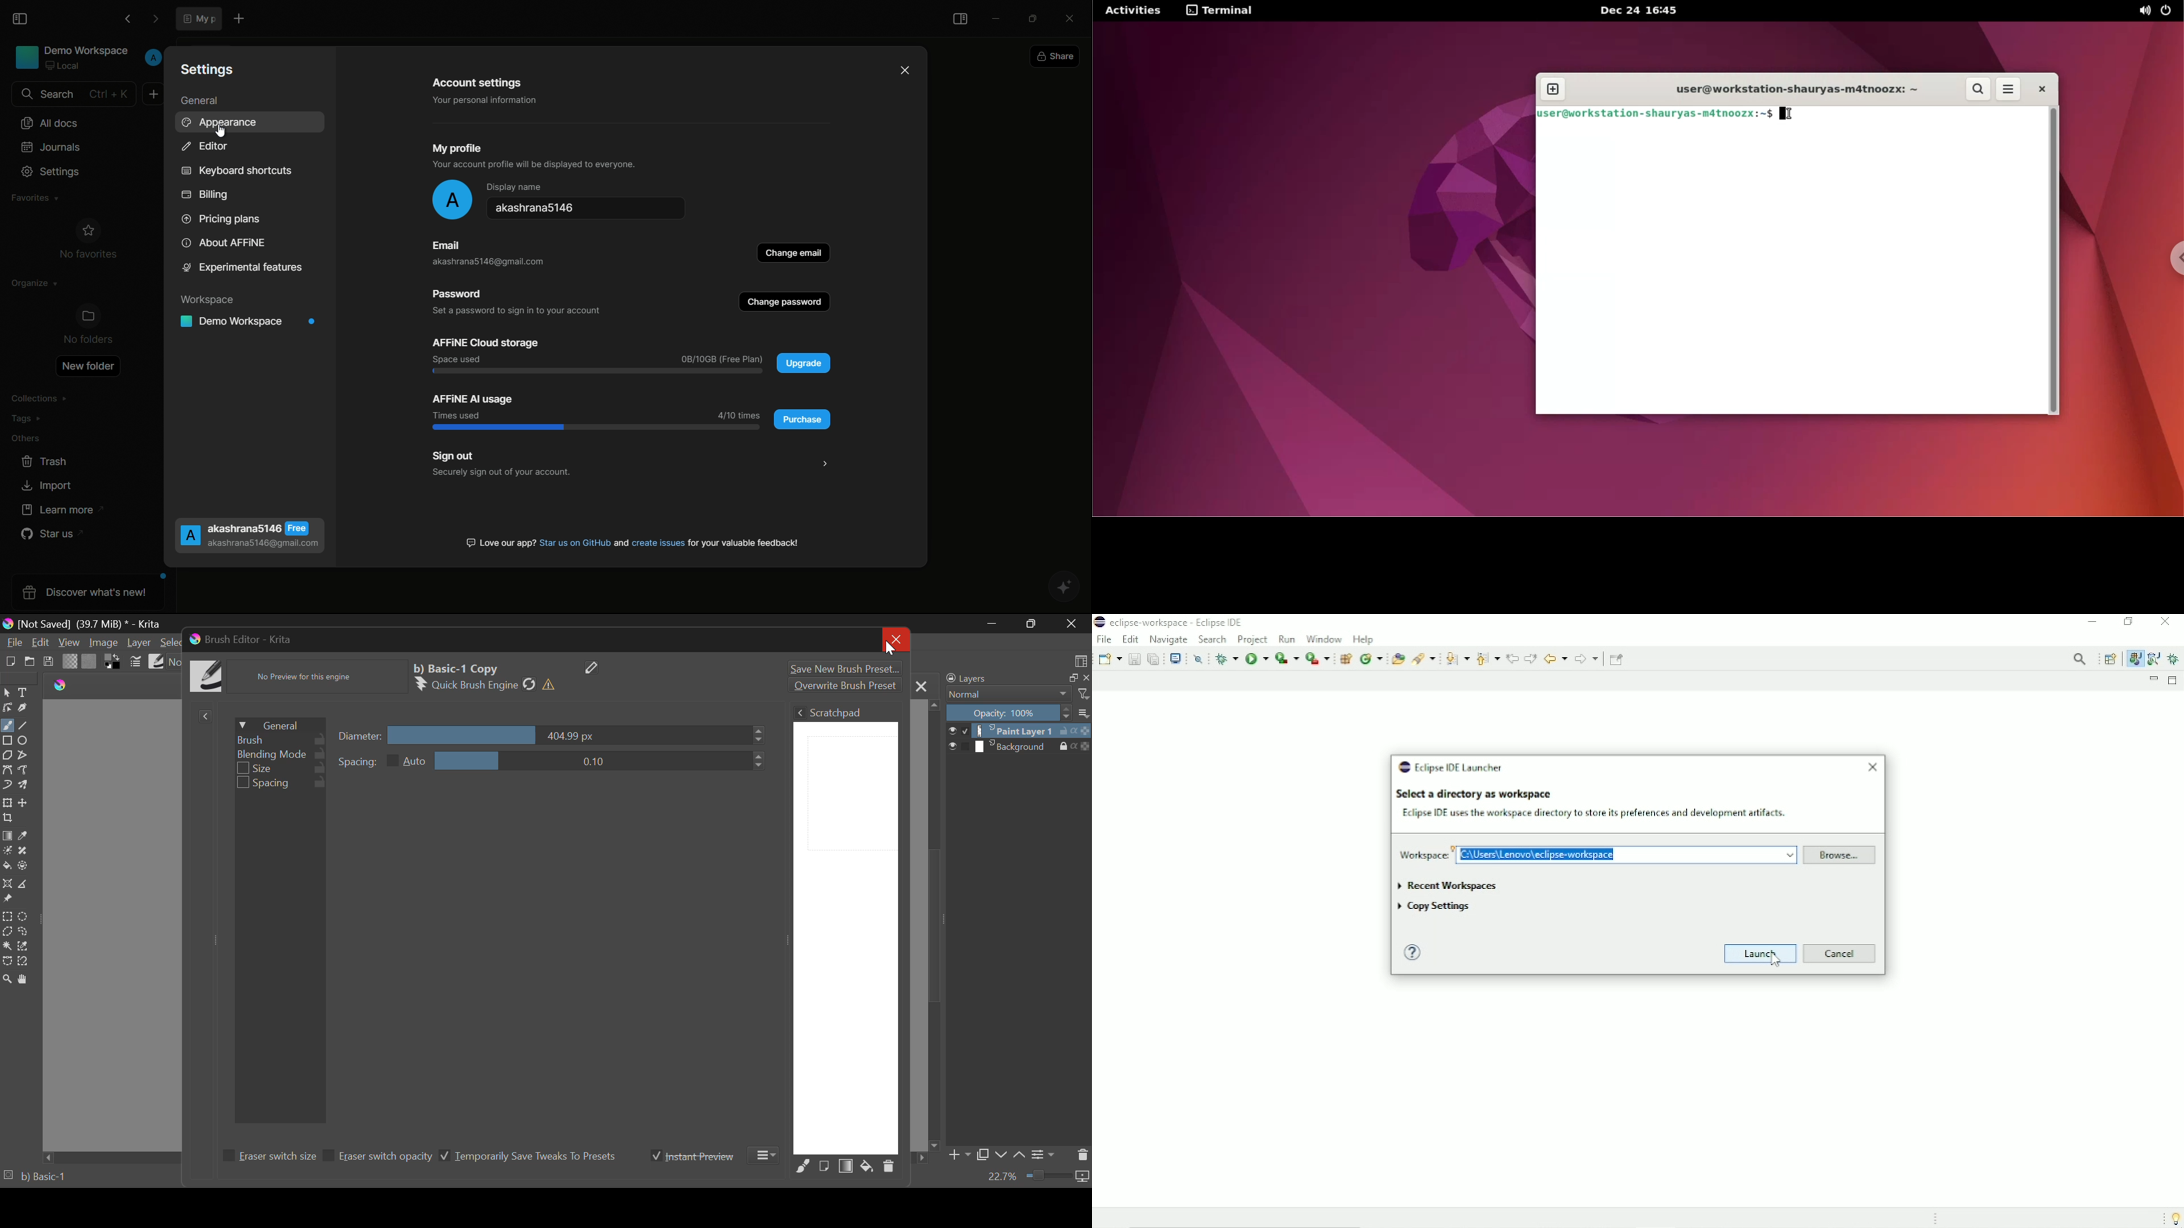  Describe the element at coordinates (8, 884) in the screenshot. I see `Assistant Tool` at that location.